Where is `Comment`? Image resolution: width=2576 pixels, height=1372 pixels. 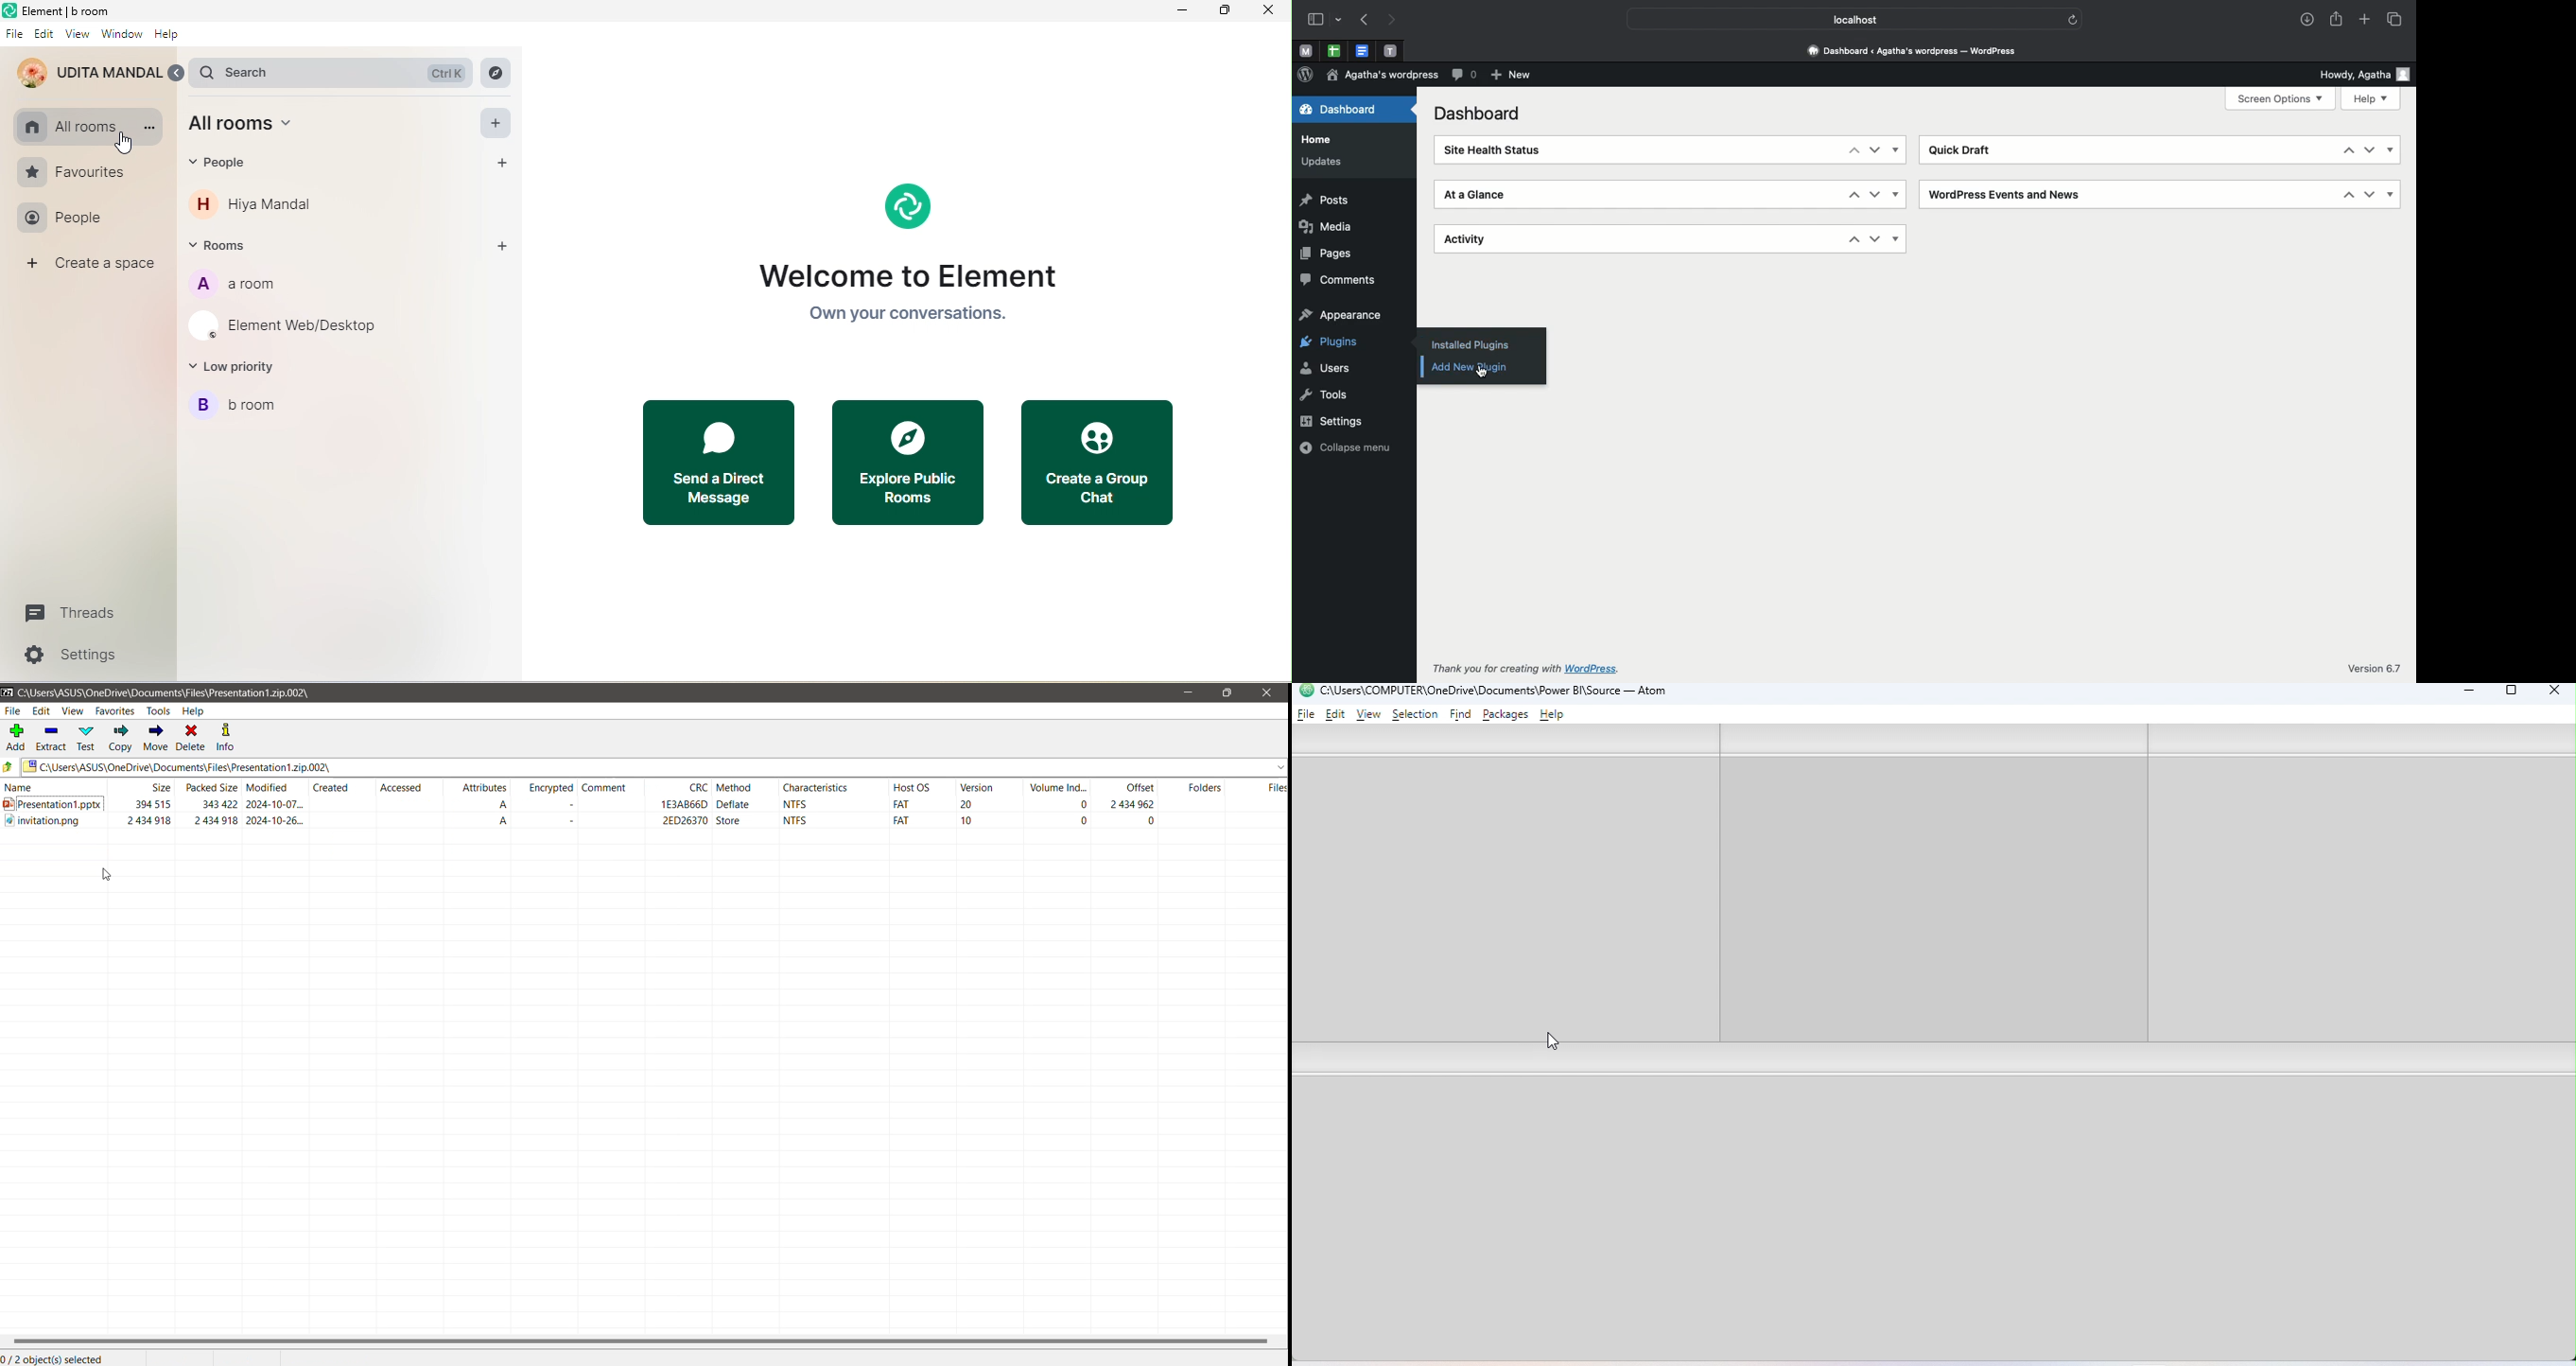 Comment is located at coordinates (613, 787).